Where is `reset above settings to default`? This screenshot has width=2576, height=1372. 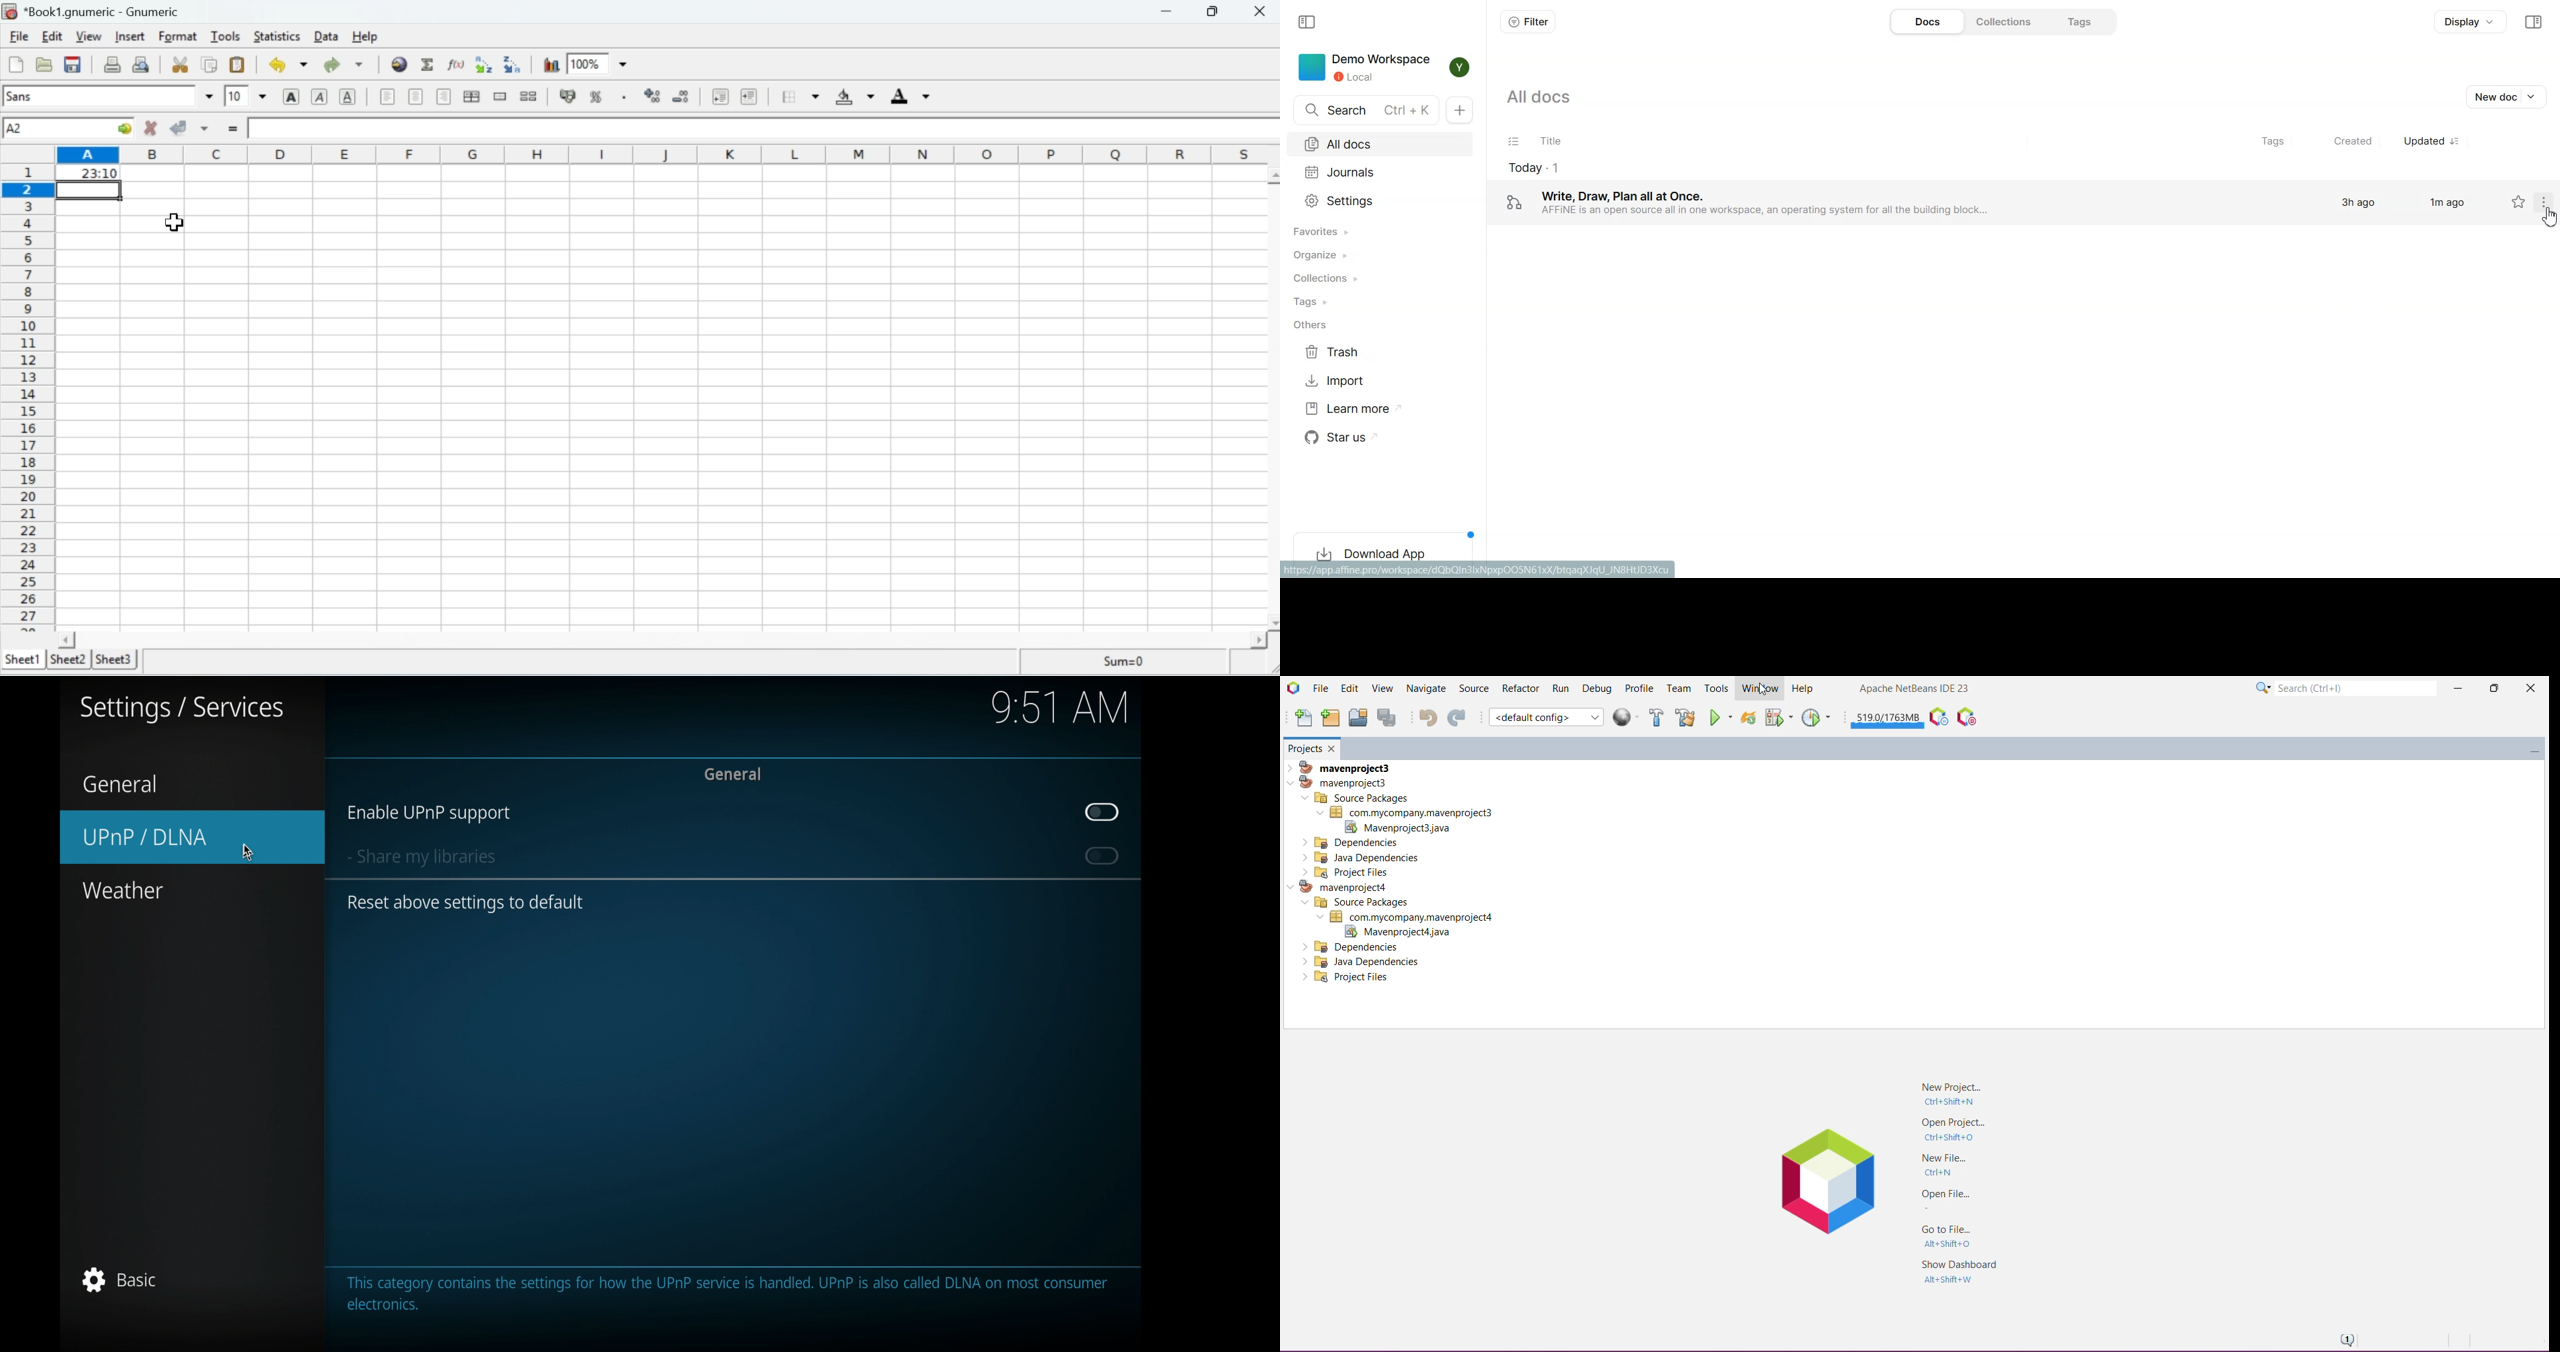 reset above settings to default is located at coordinates (466, 904).